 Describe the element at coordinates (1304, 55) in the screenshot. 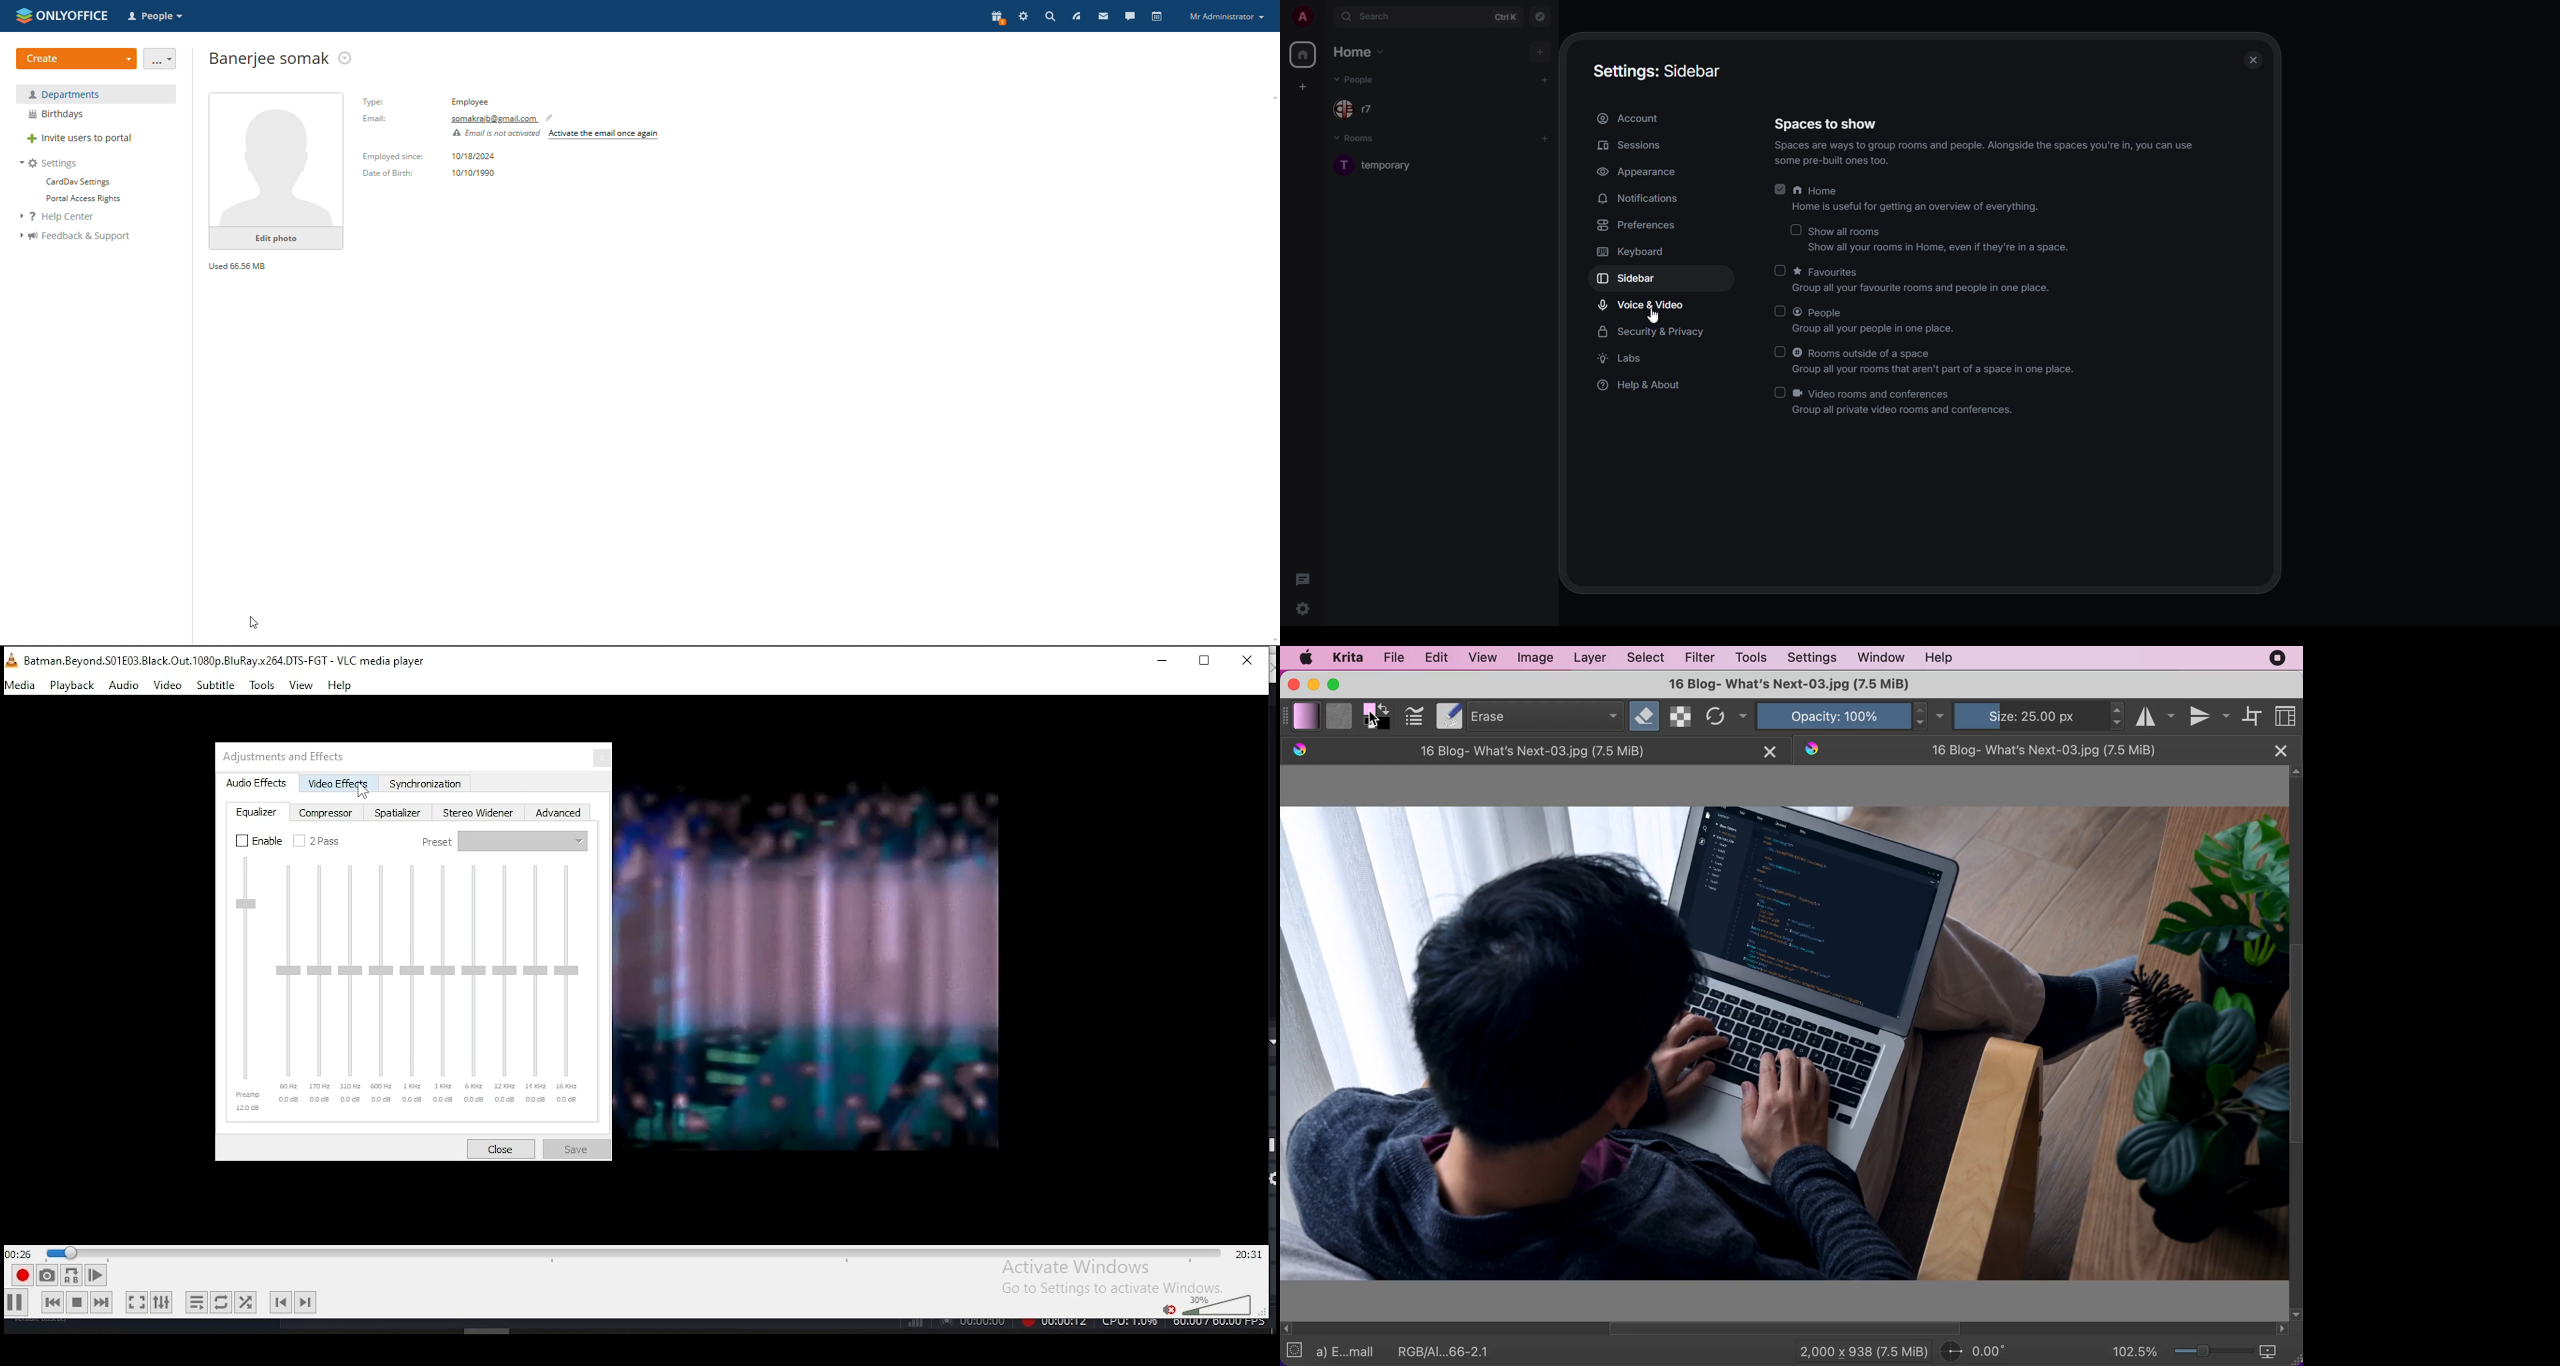

I see `home` at that location.